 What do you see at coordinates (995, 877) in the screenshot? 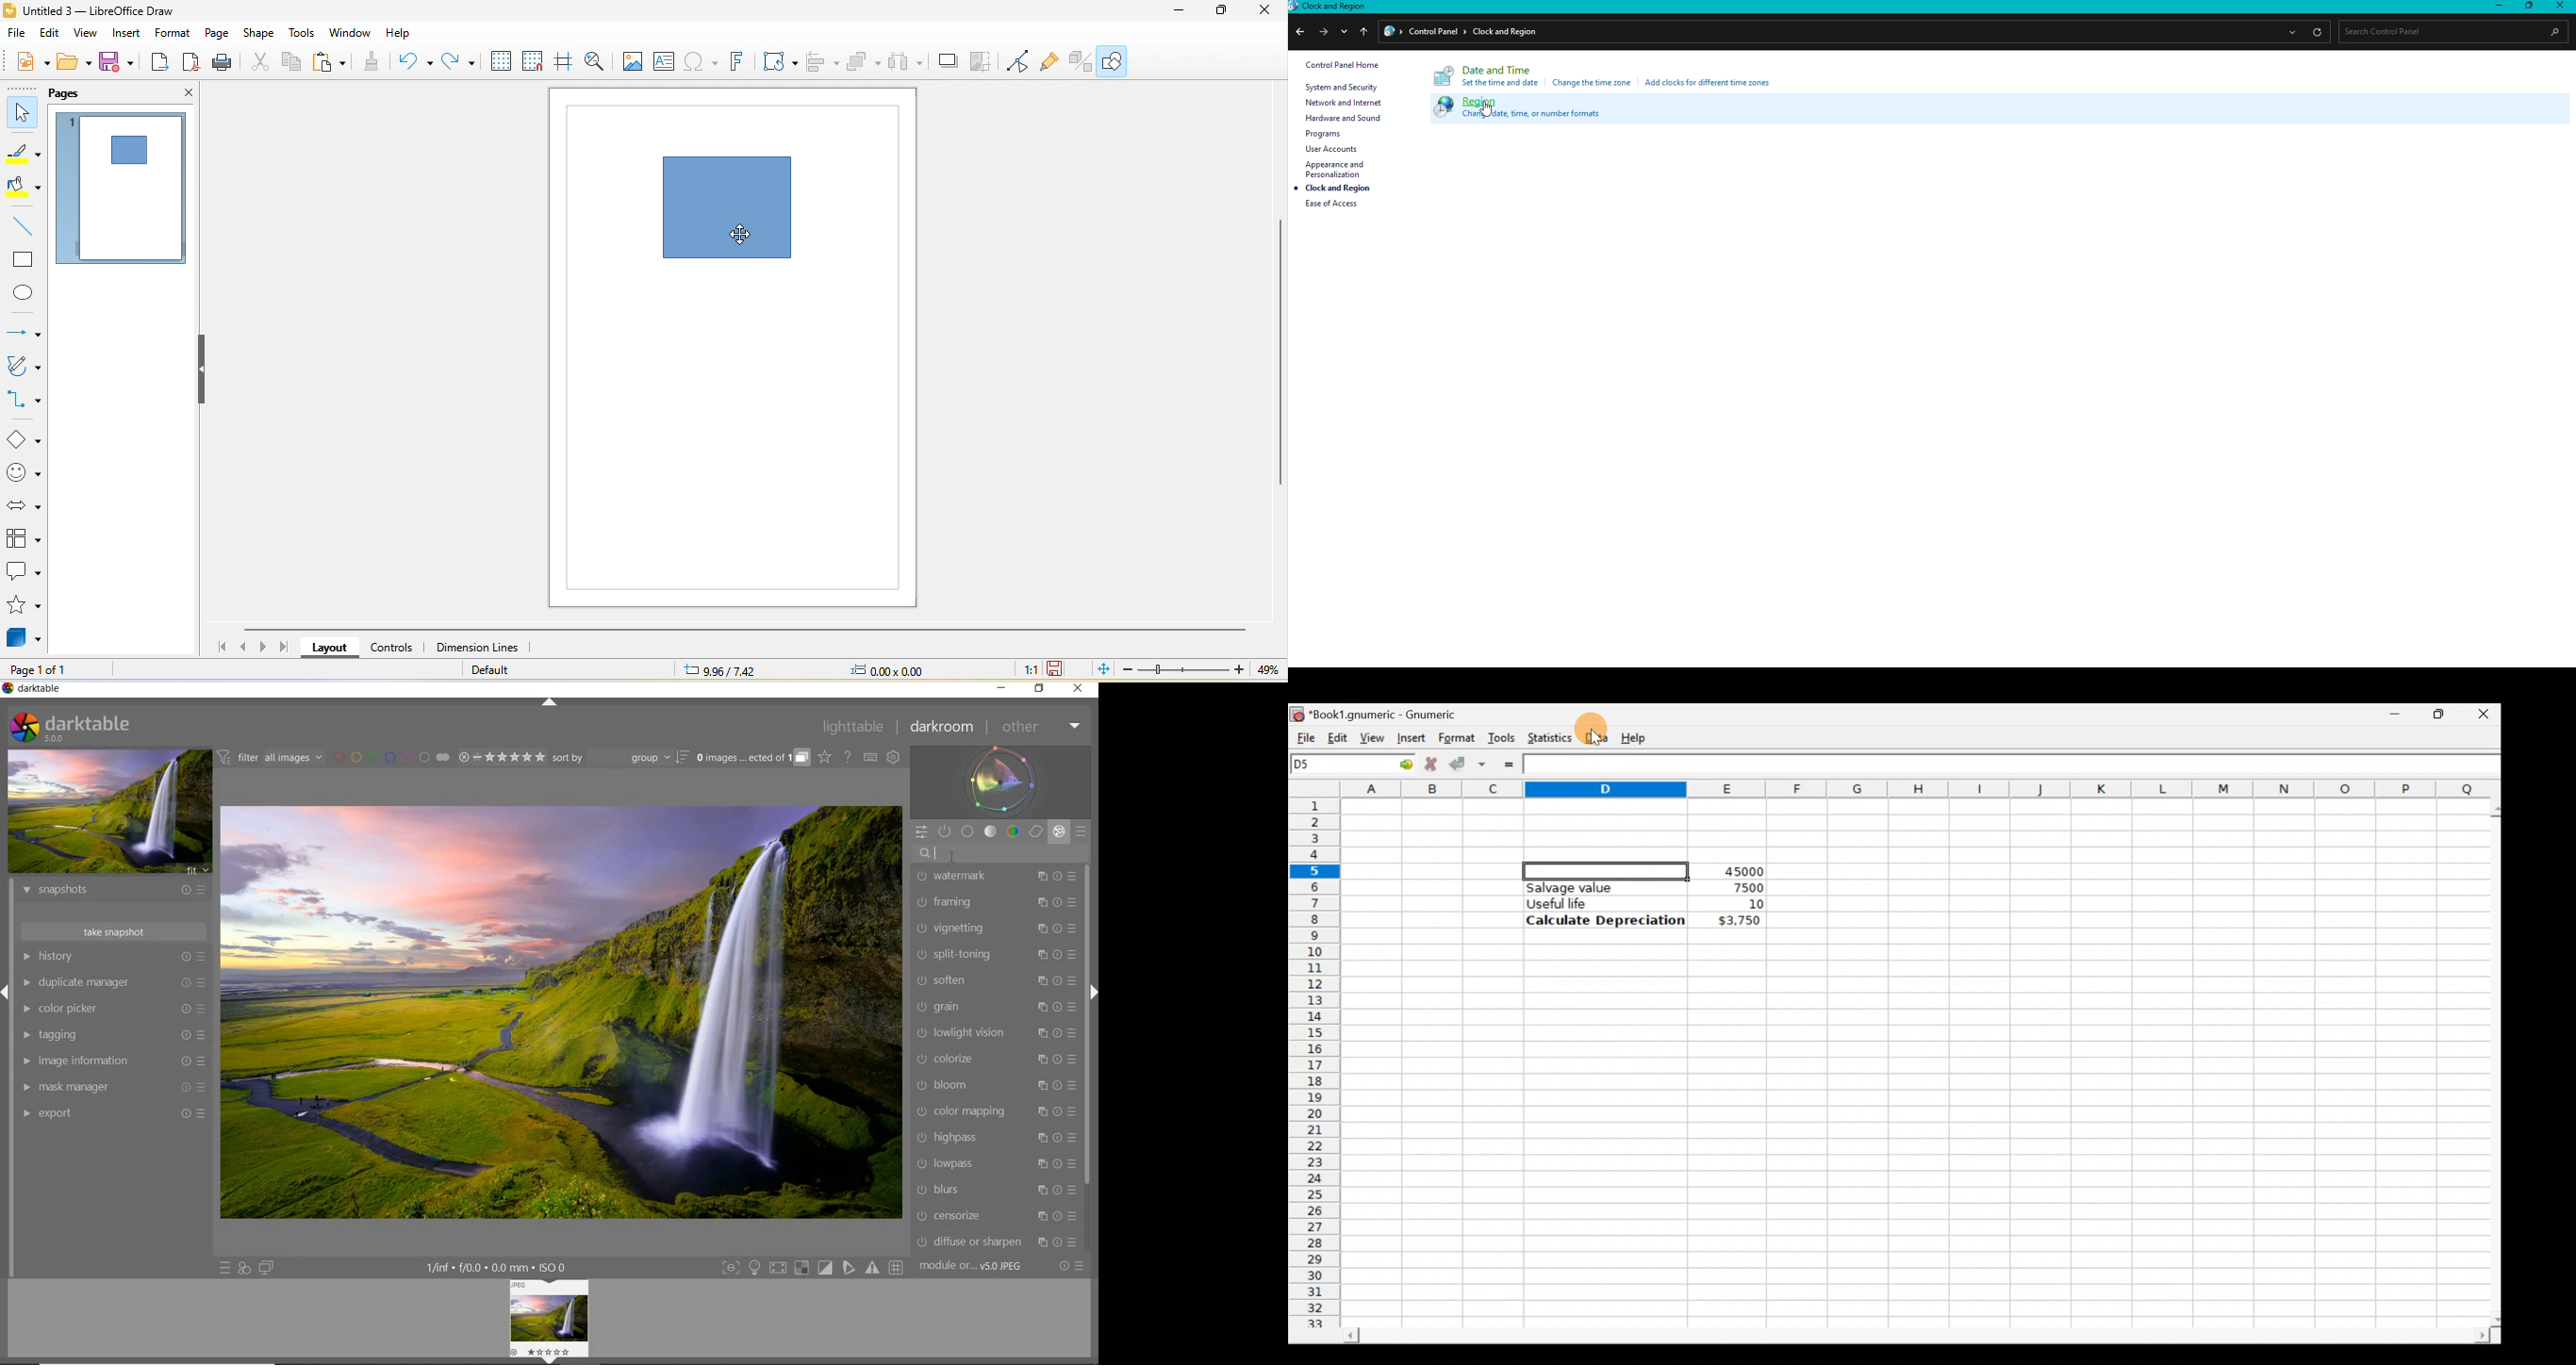
I see `watermark` at bounding box center [995, 877].